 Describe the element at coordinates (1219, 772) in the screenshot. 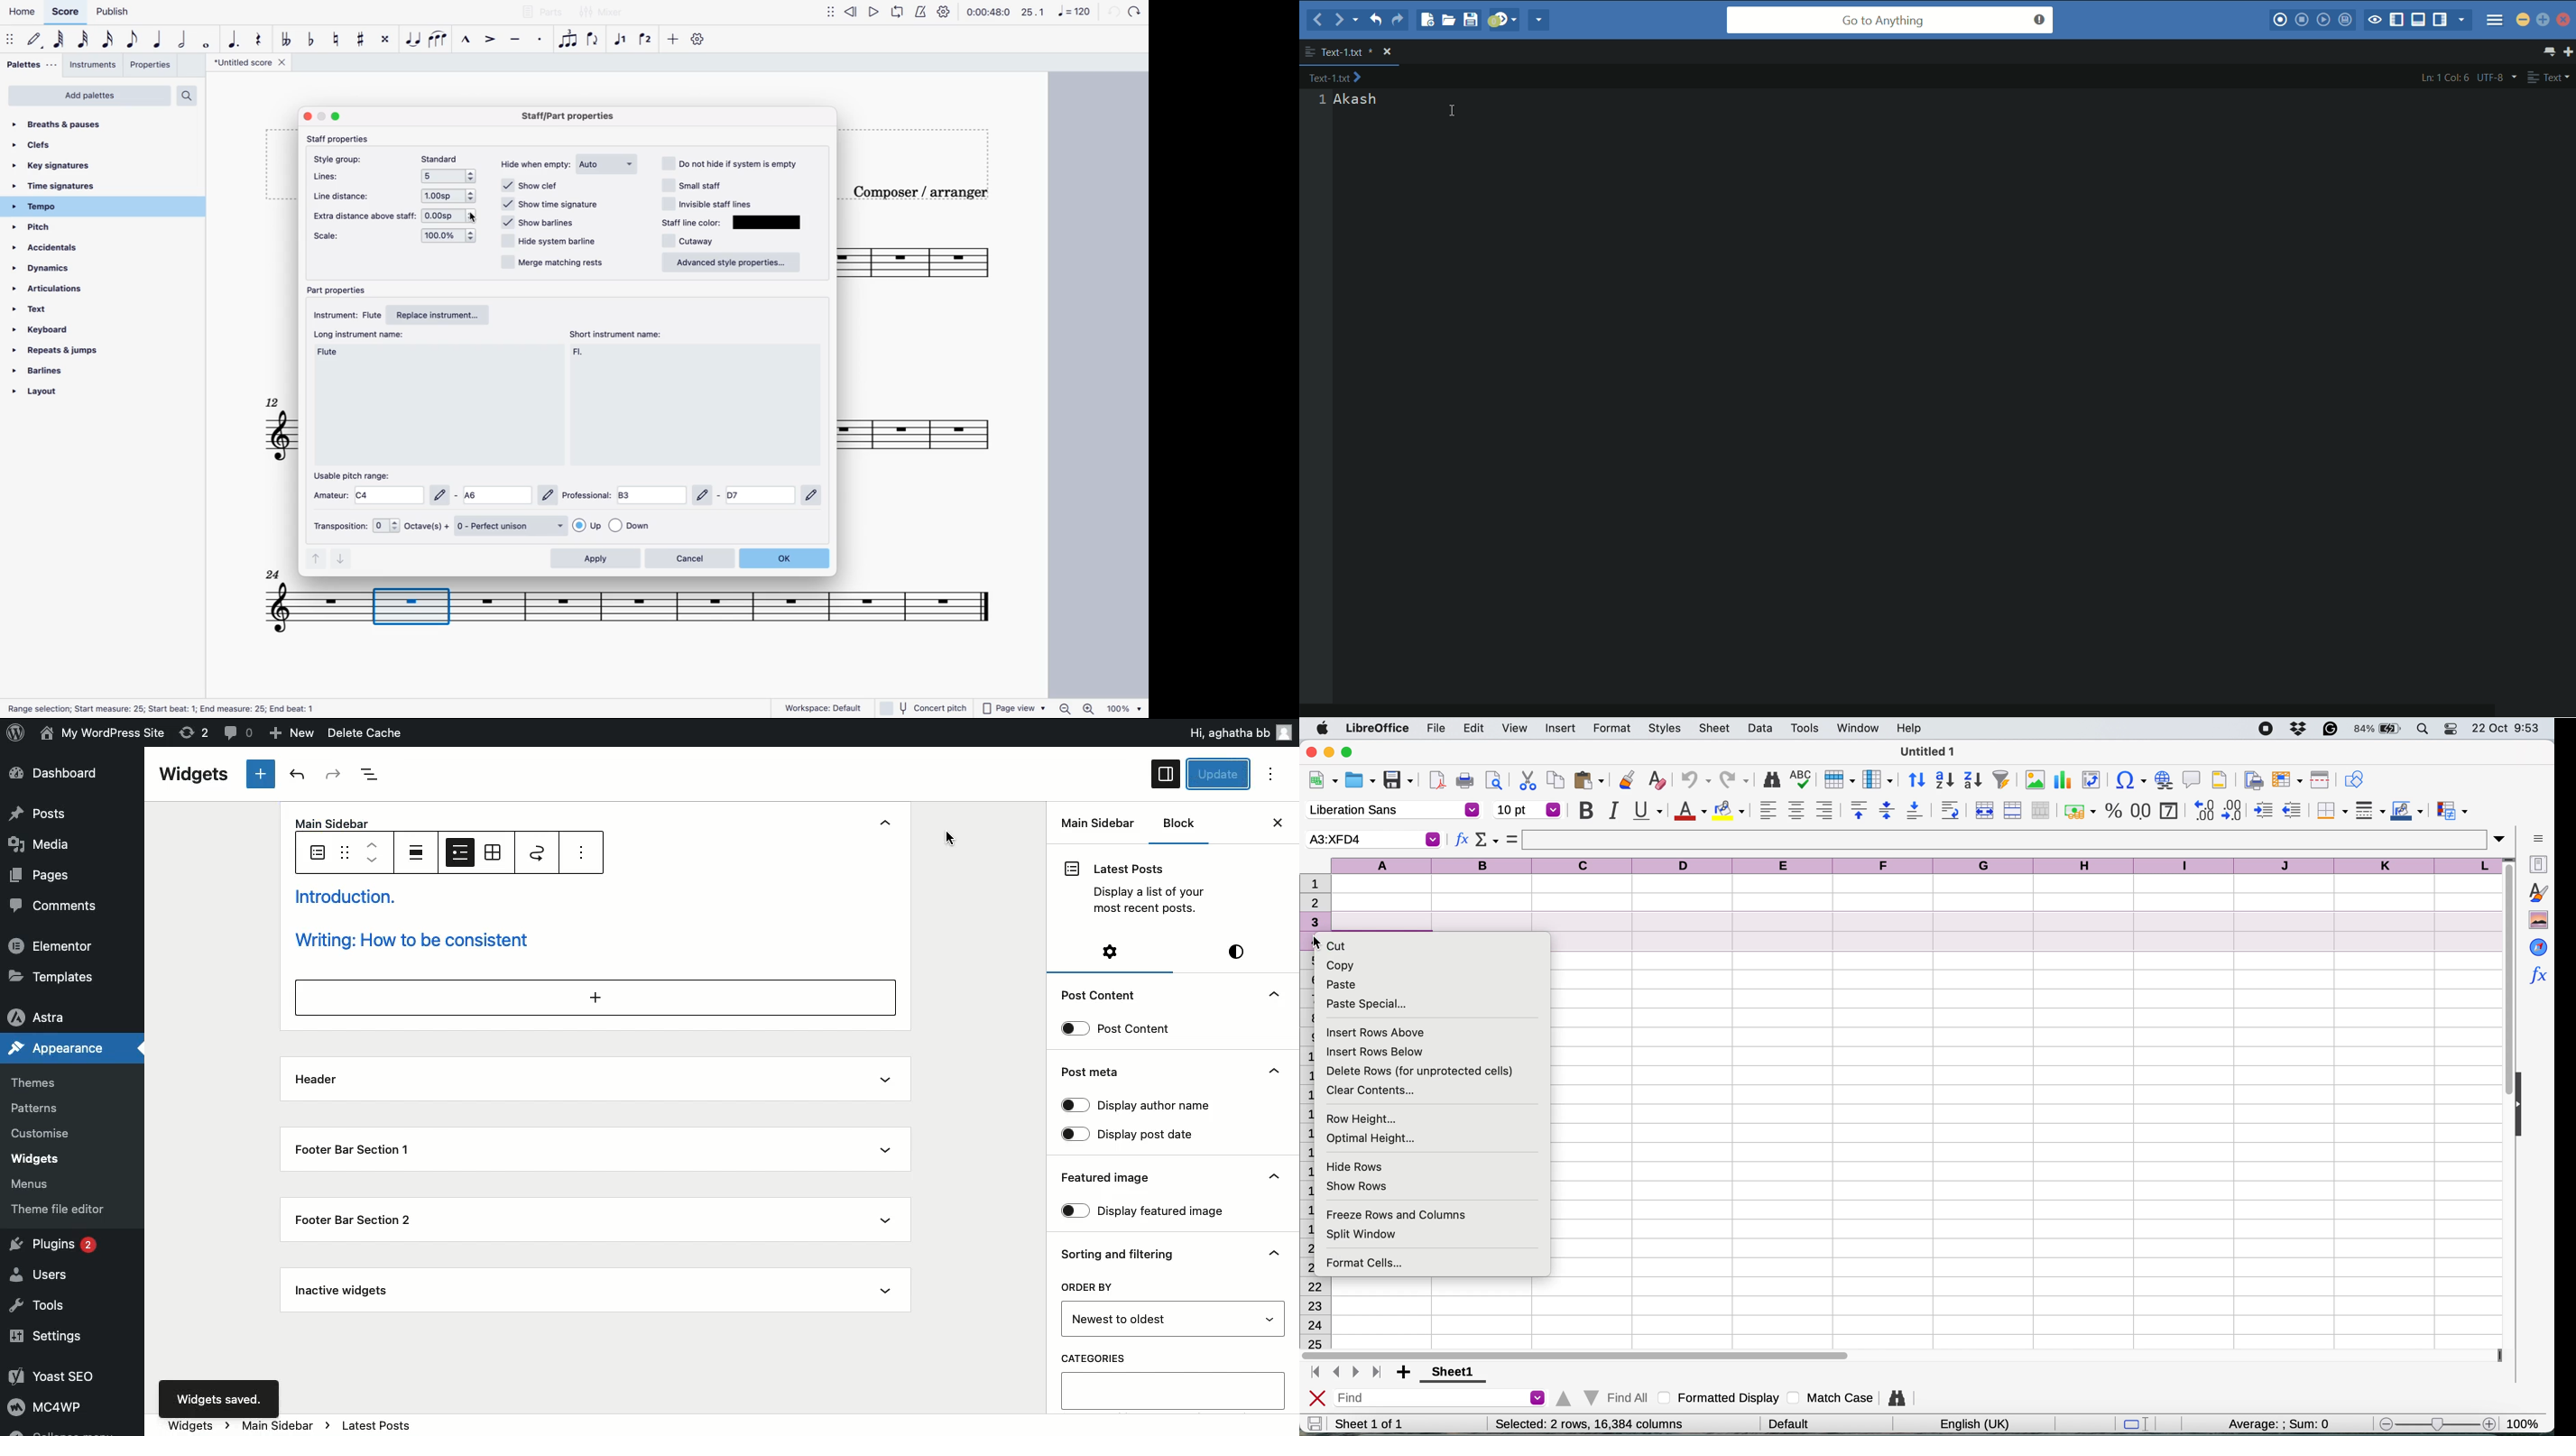

I see `Update` at that location.